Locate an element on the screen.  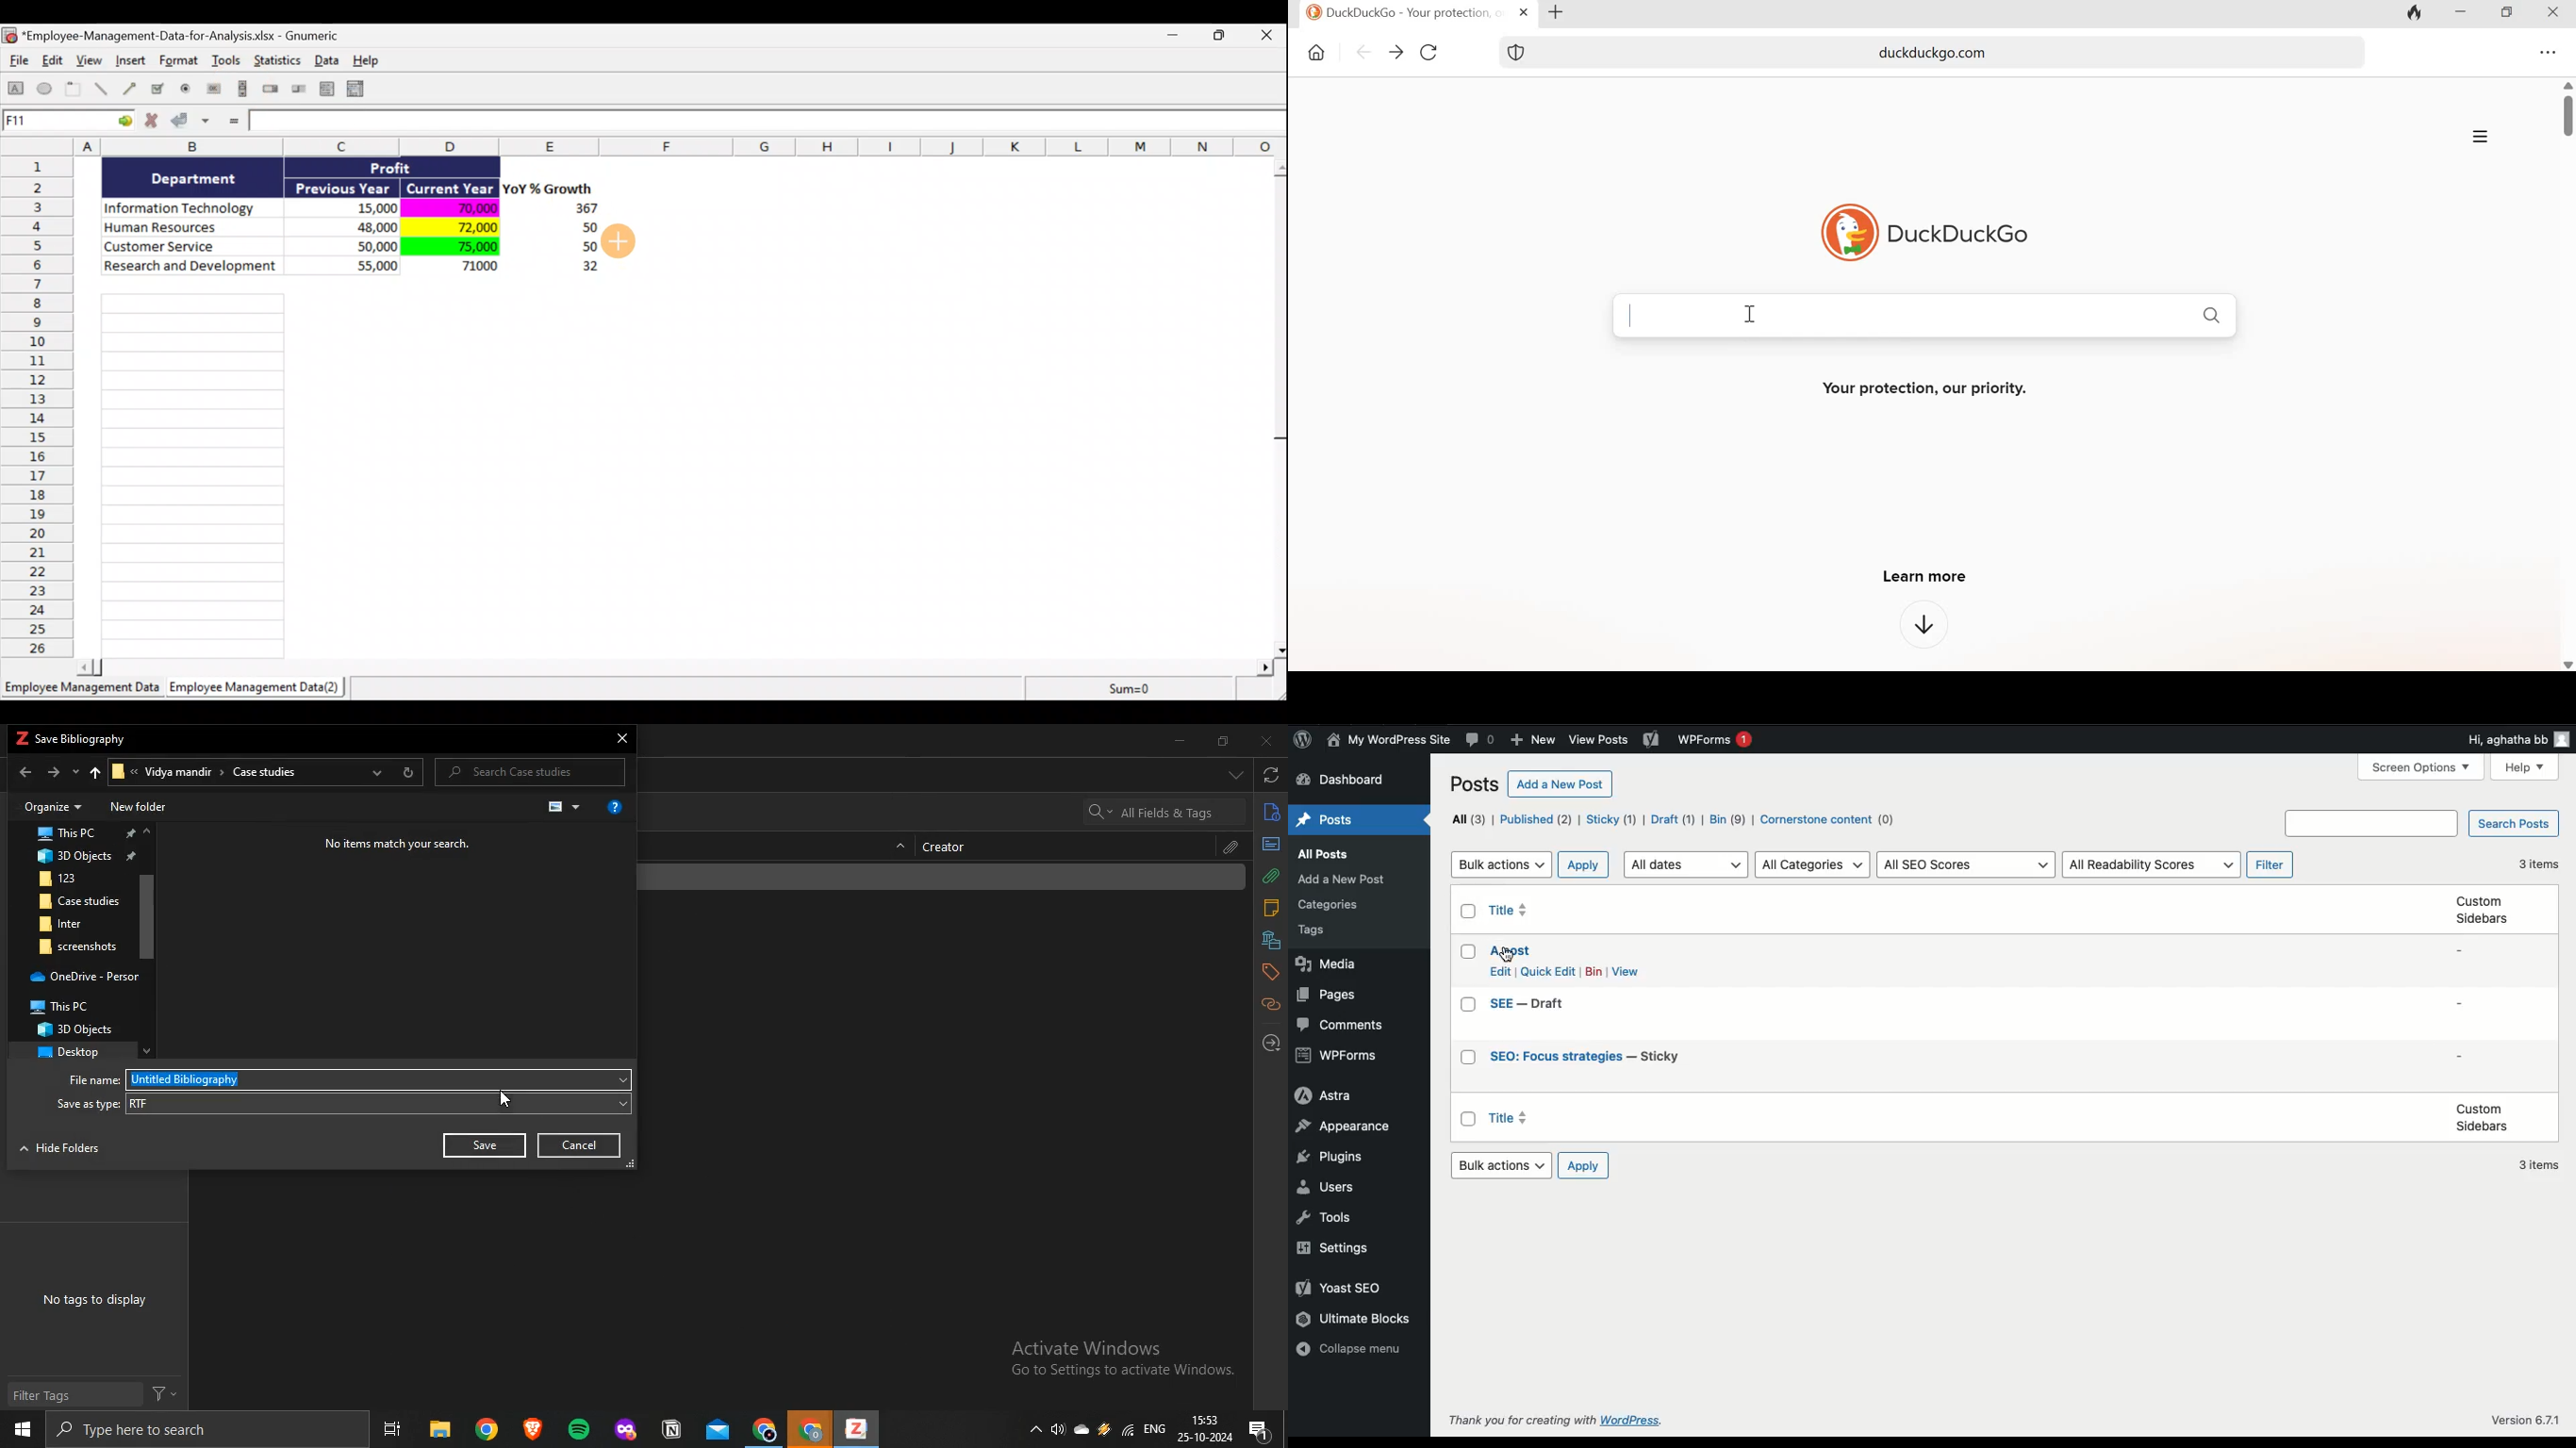
Maximise is located at coordinates (1226, 34).